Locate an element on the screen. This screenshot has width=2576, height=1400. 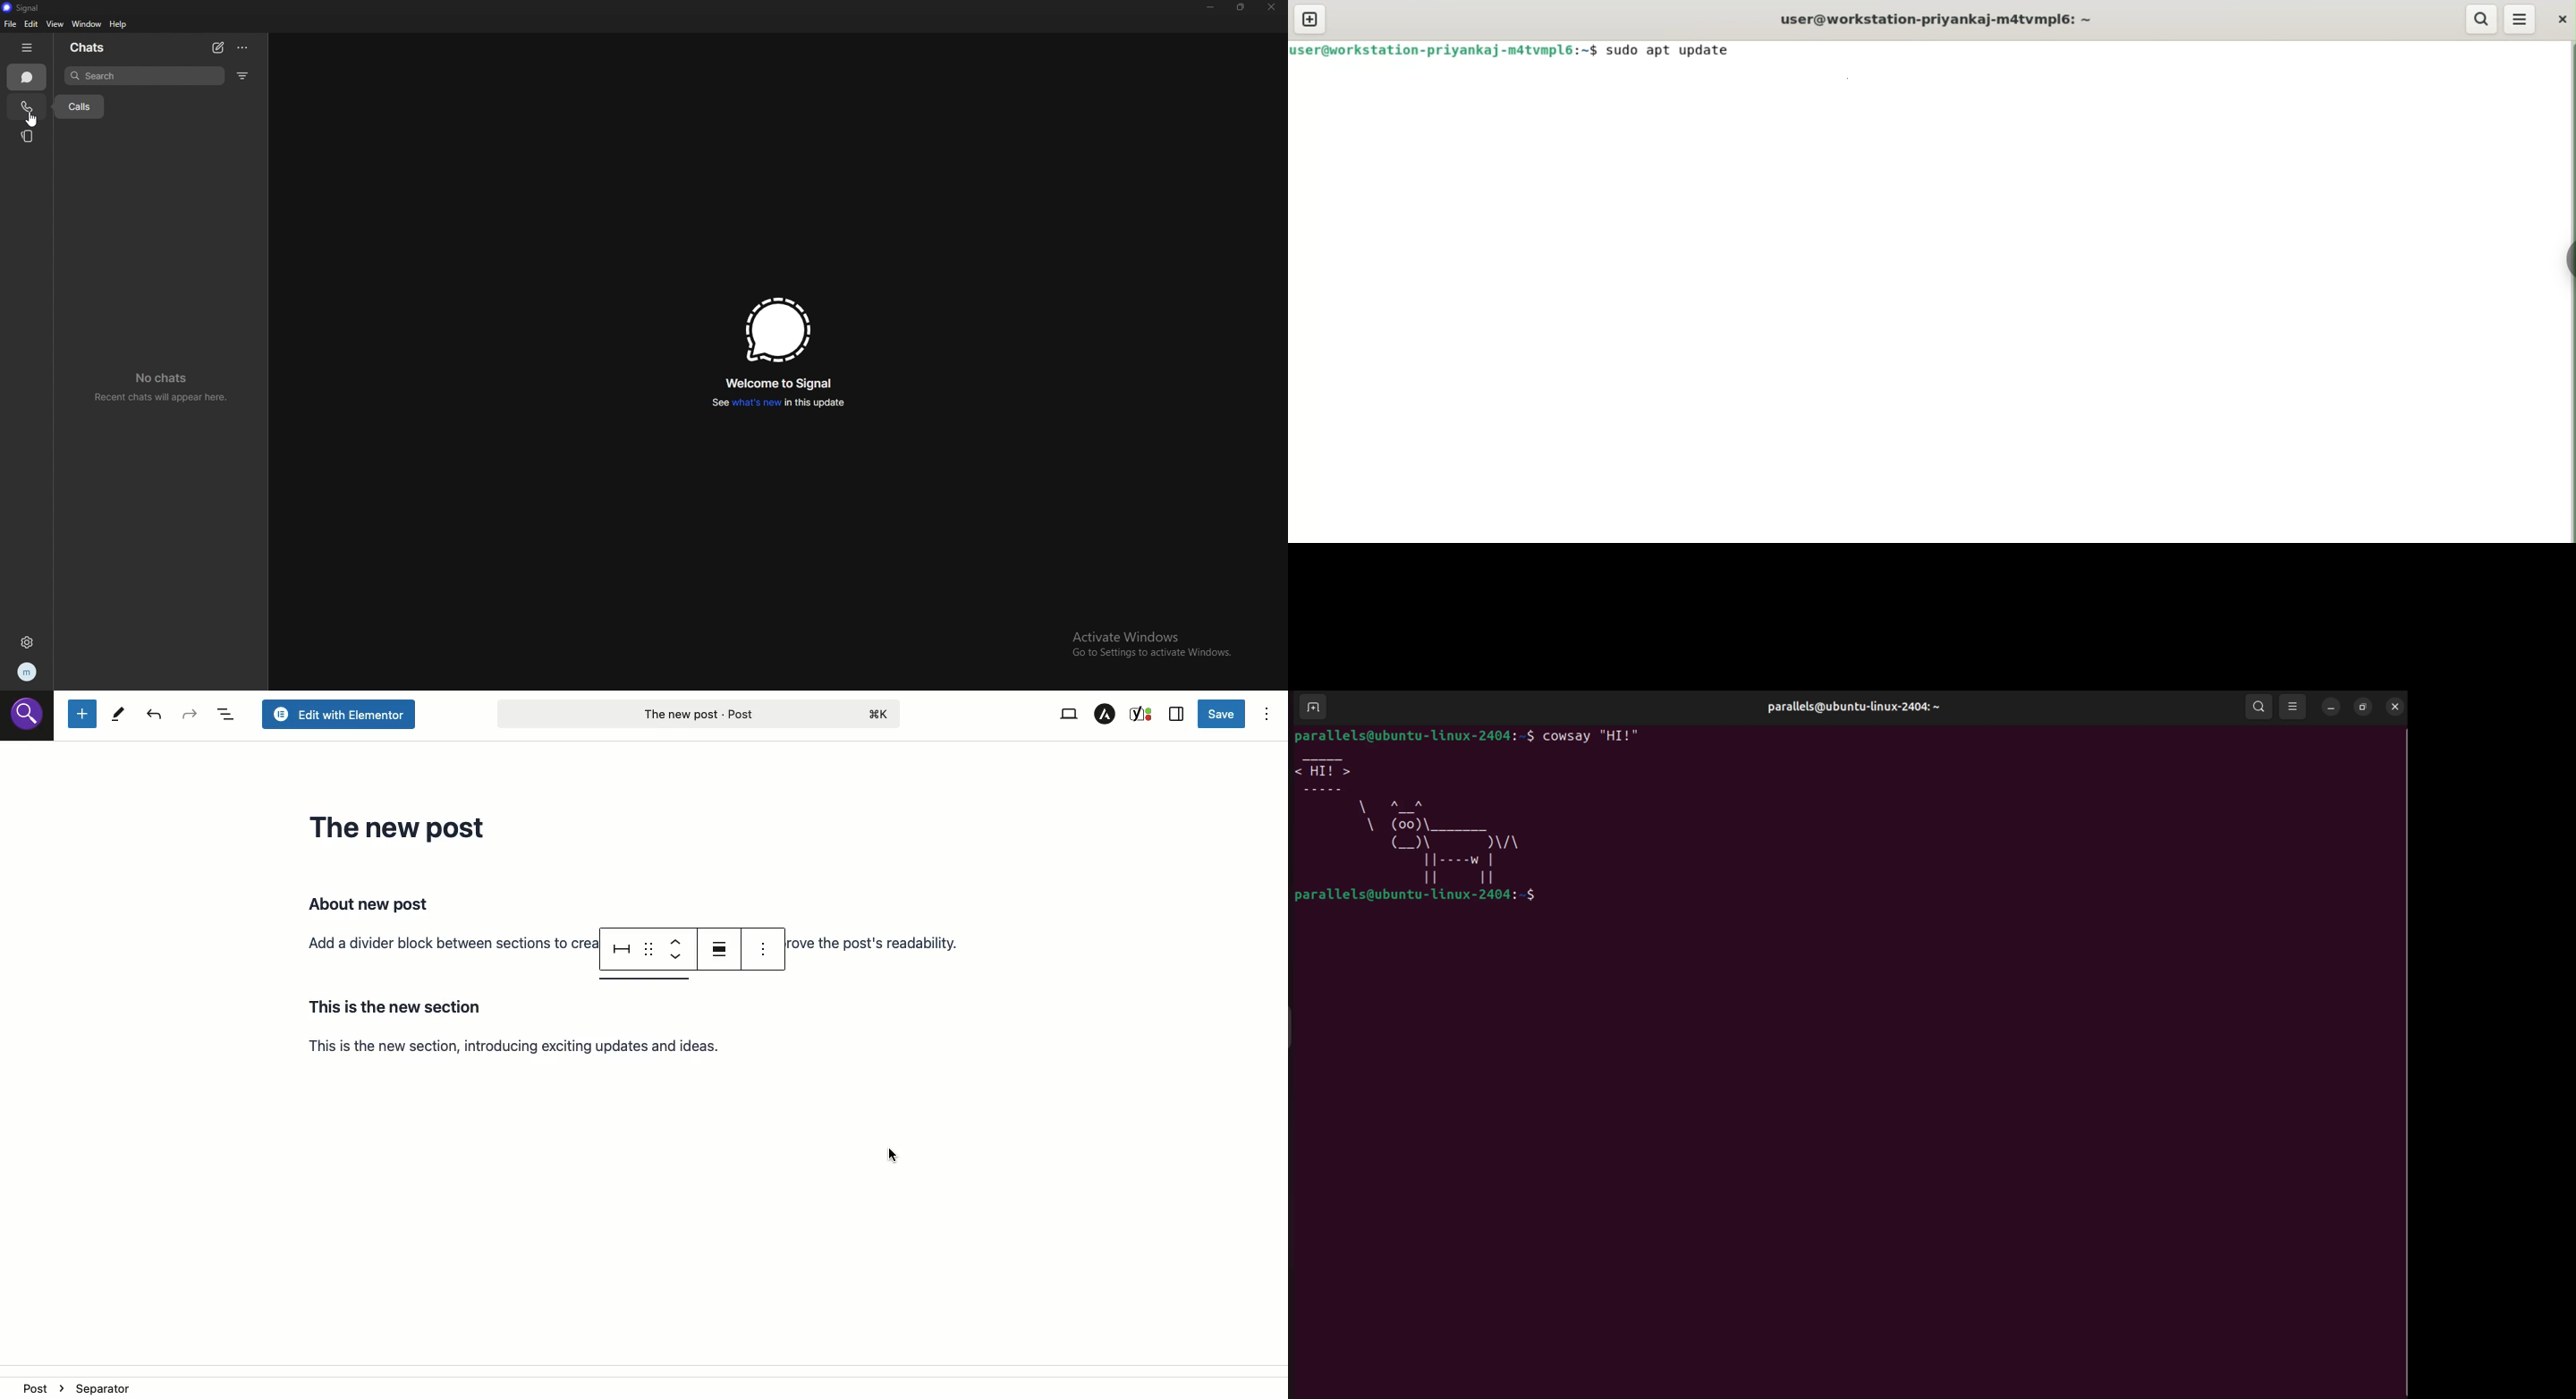
profile is located at coordinates (27, 673).